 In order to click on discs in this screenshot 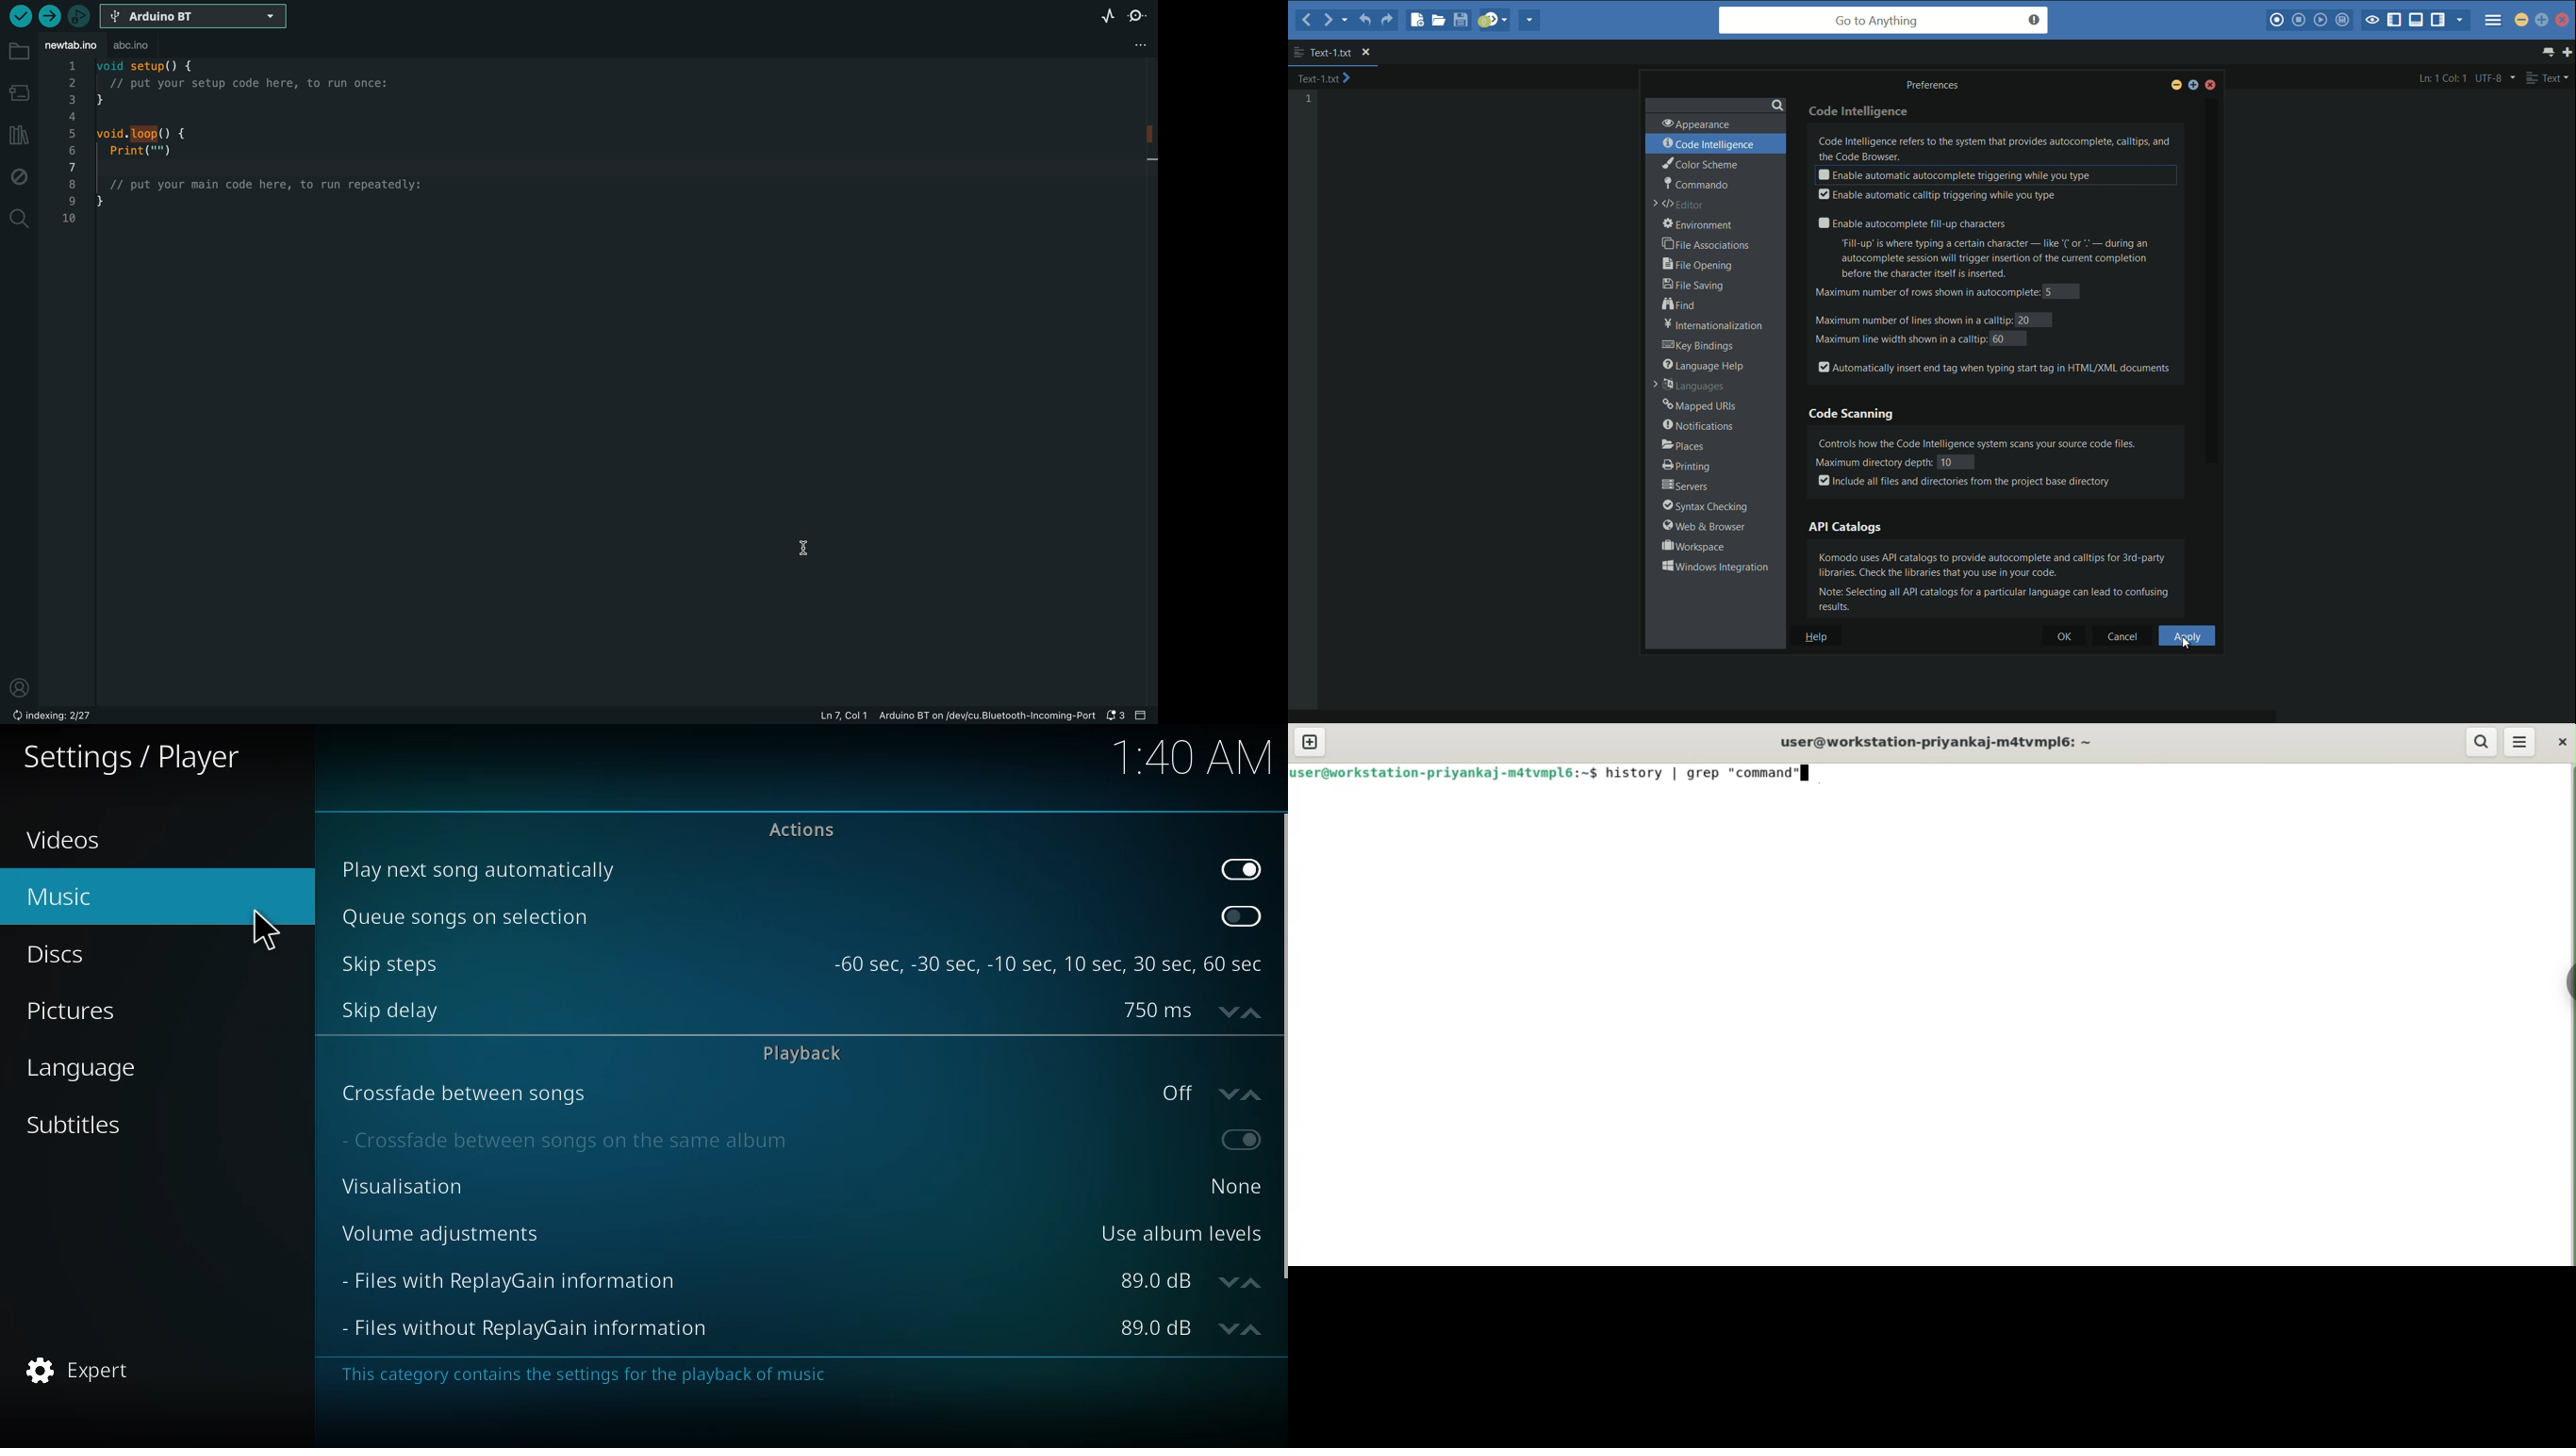, I will do `click(58, 953)`.